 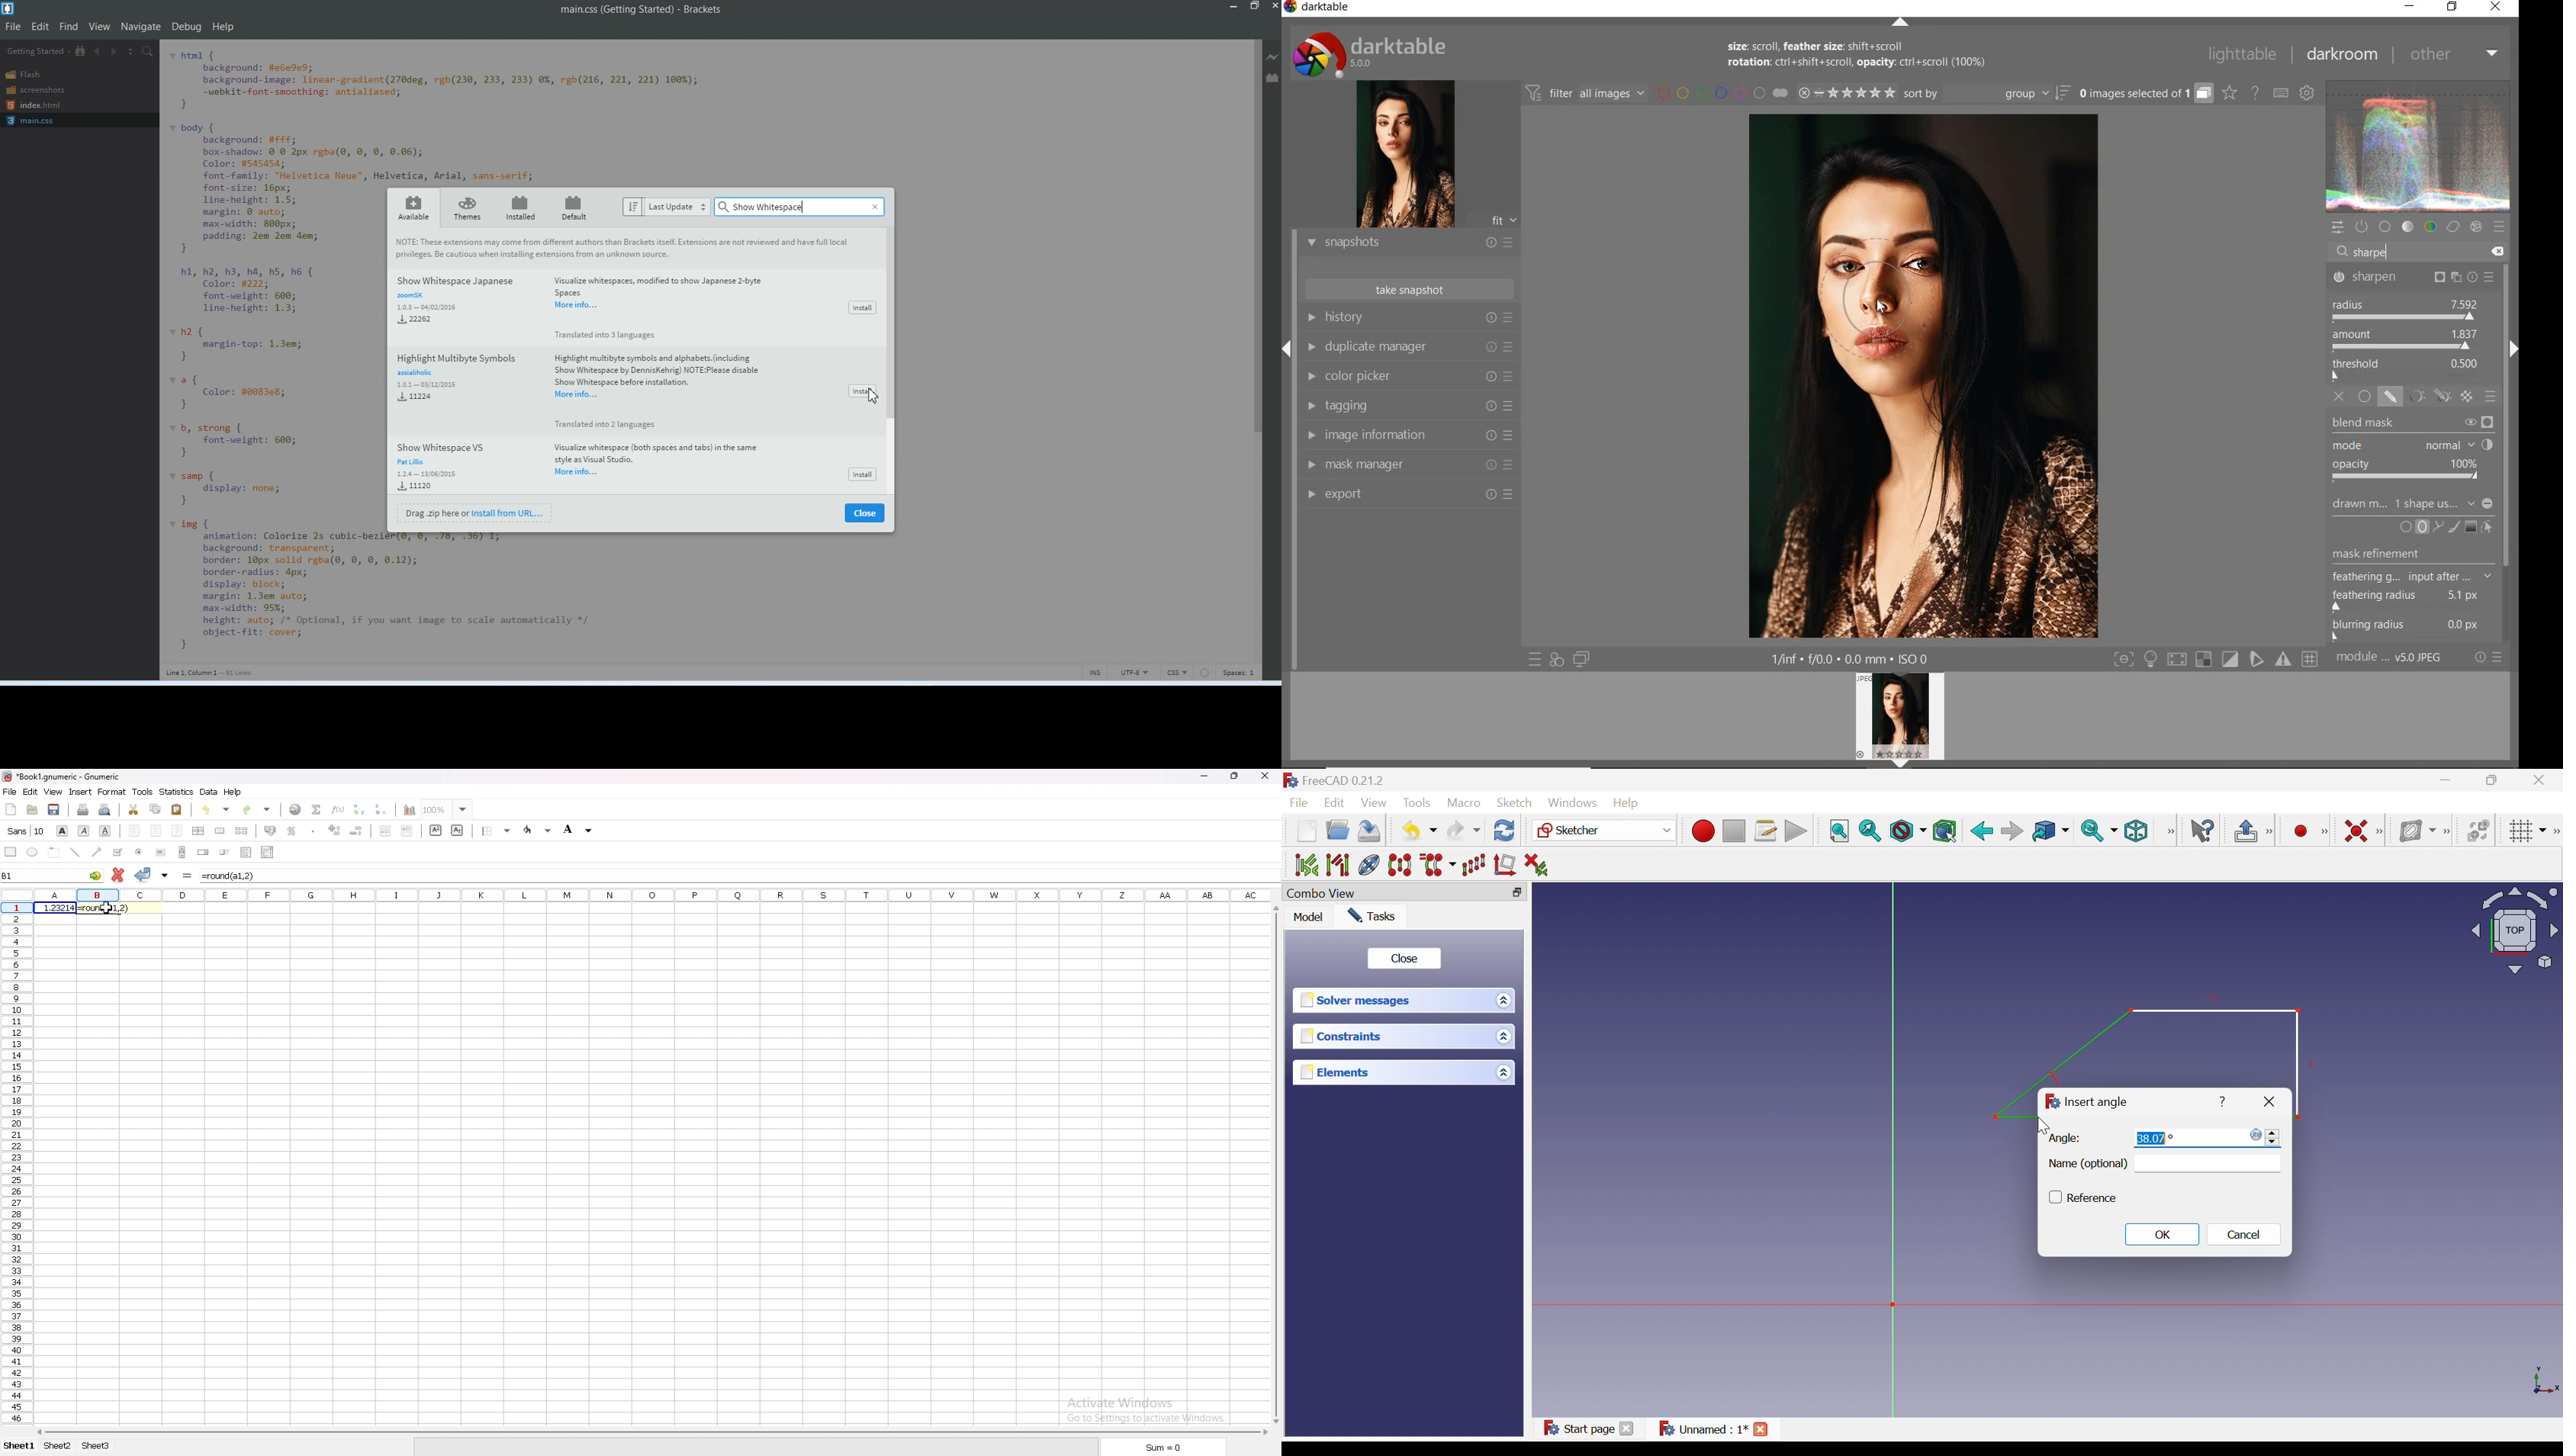 What do you see at coordinates (97, 852) in the screenshot?
I see `arrowed line` at bounding box center [97, 852].